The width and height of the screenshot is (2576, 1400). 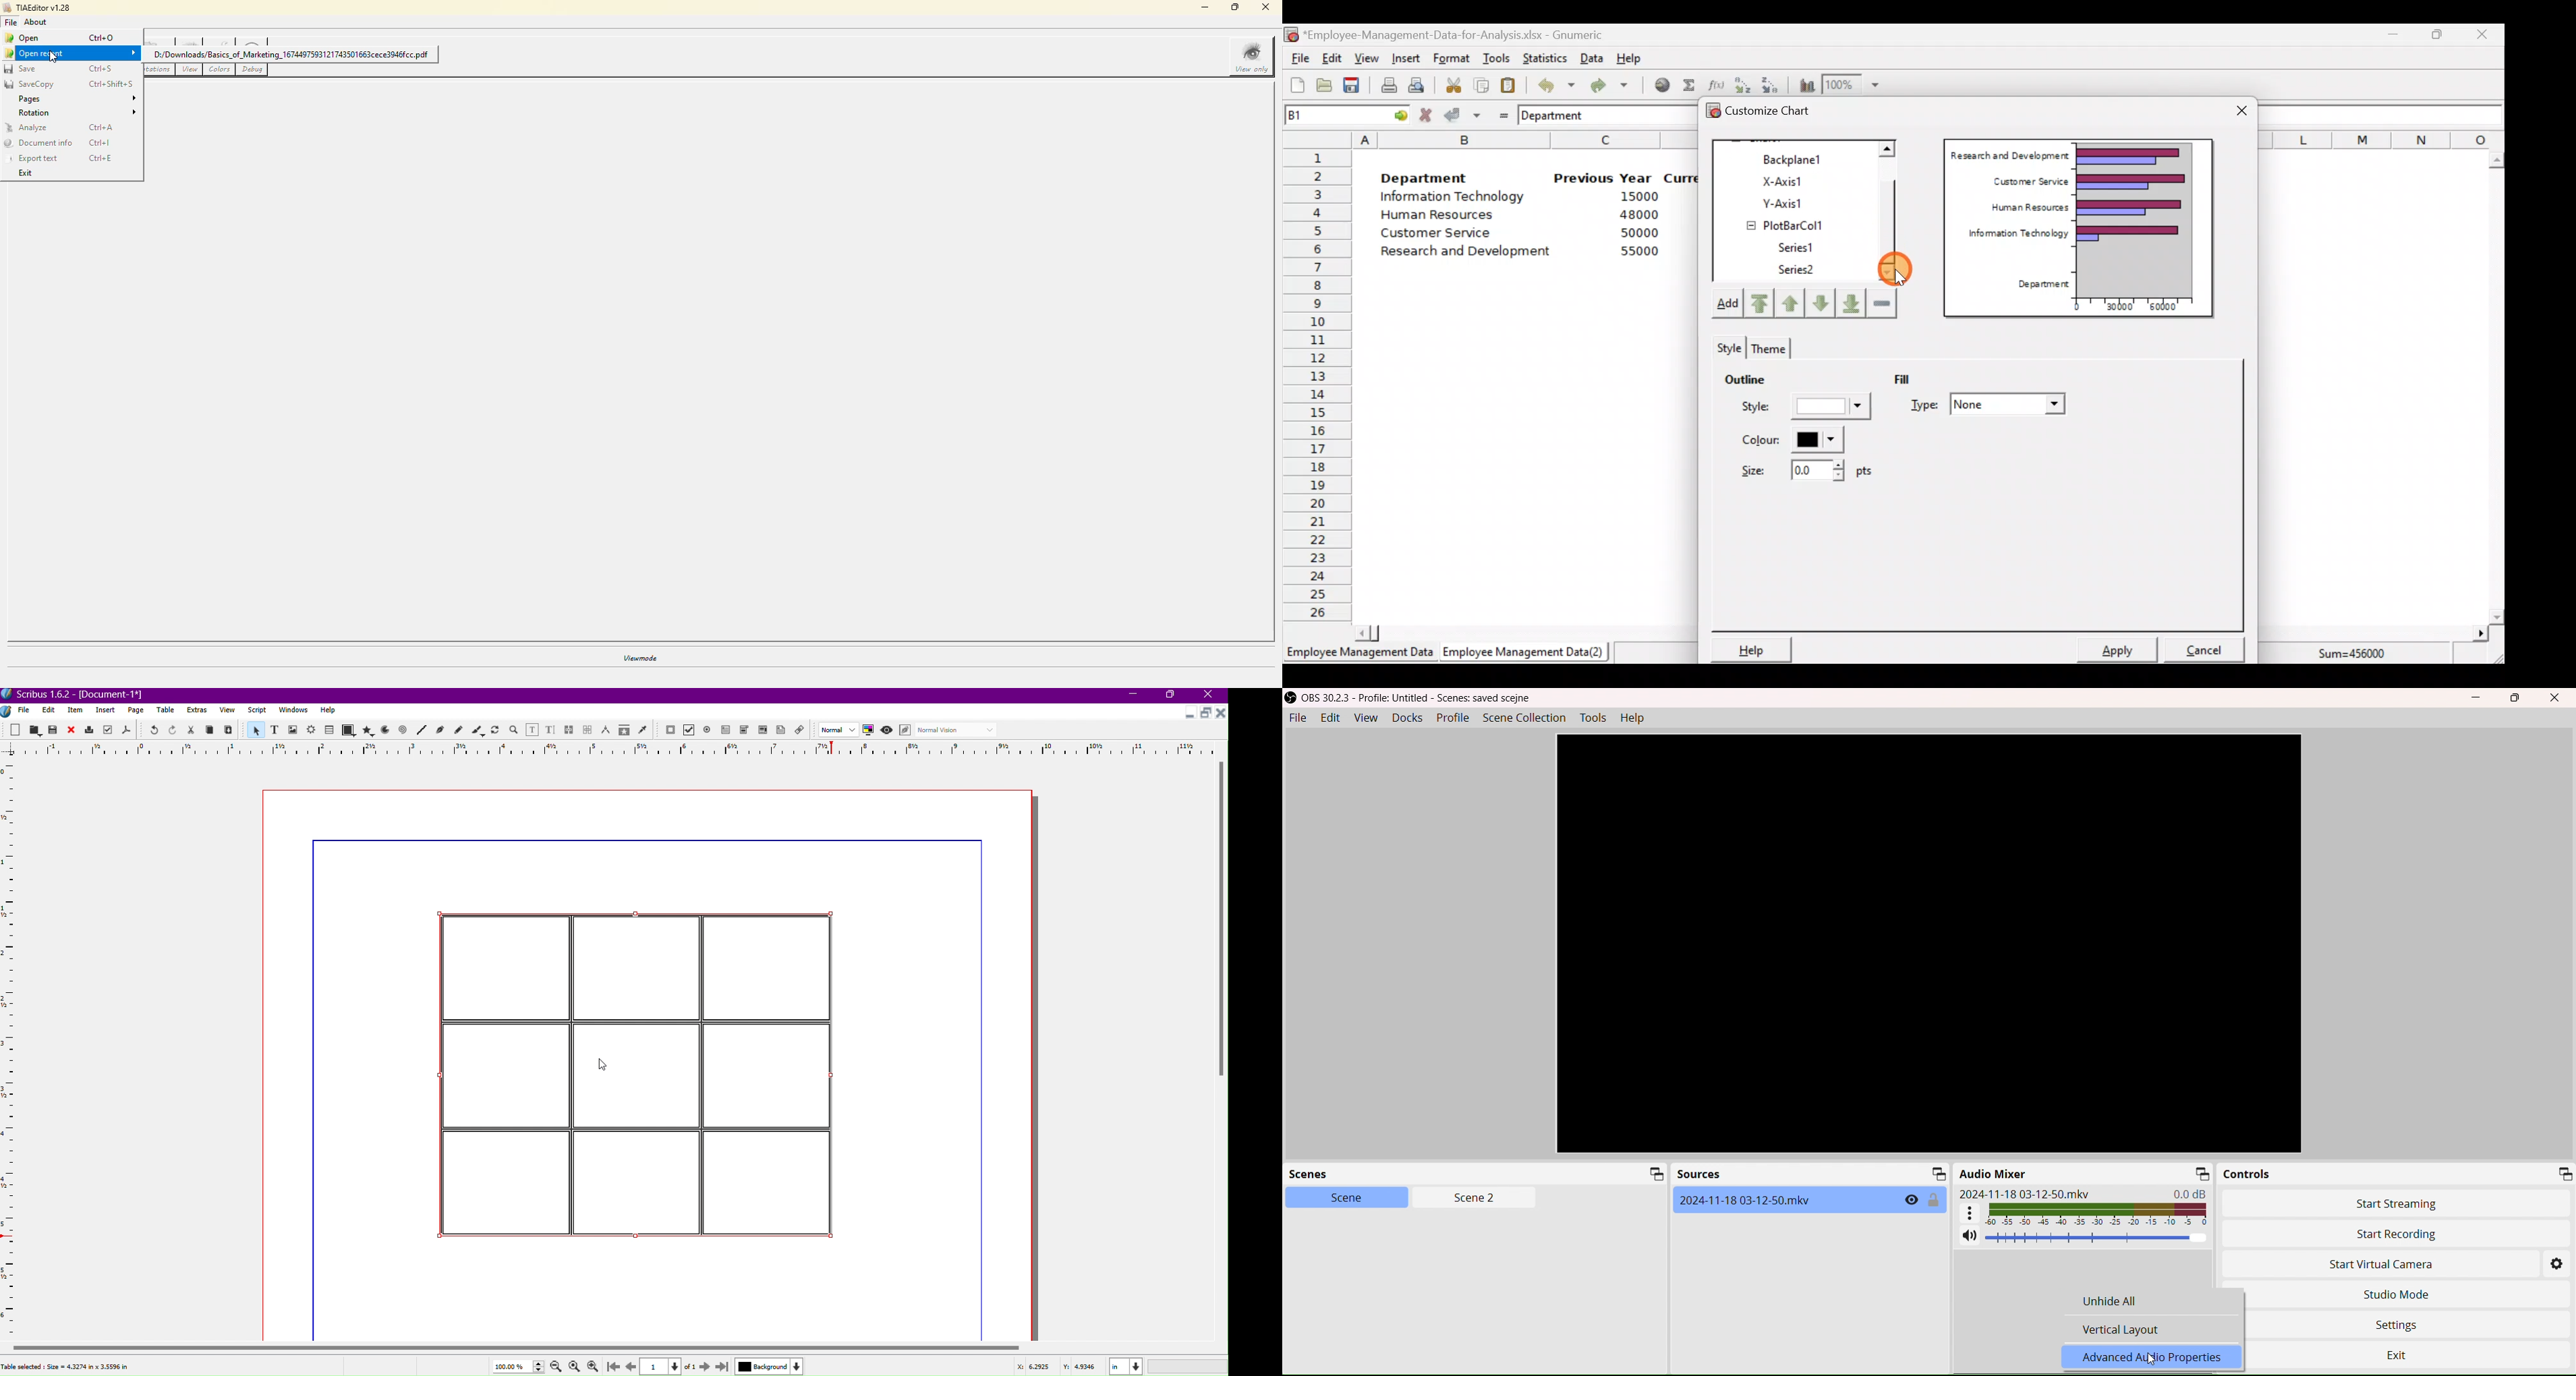 What do you see at coordinates (2025, 1194) in the screenshot?
I see `2024-11-18 03-12-50.mkv` at bounding box center [2025, 1194].